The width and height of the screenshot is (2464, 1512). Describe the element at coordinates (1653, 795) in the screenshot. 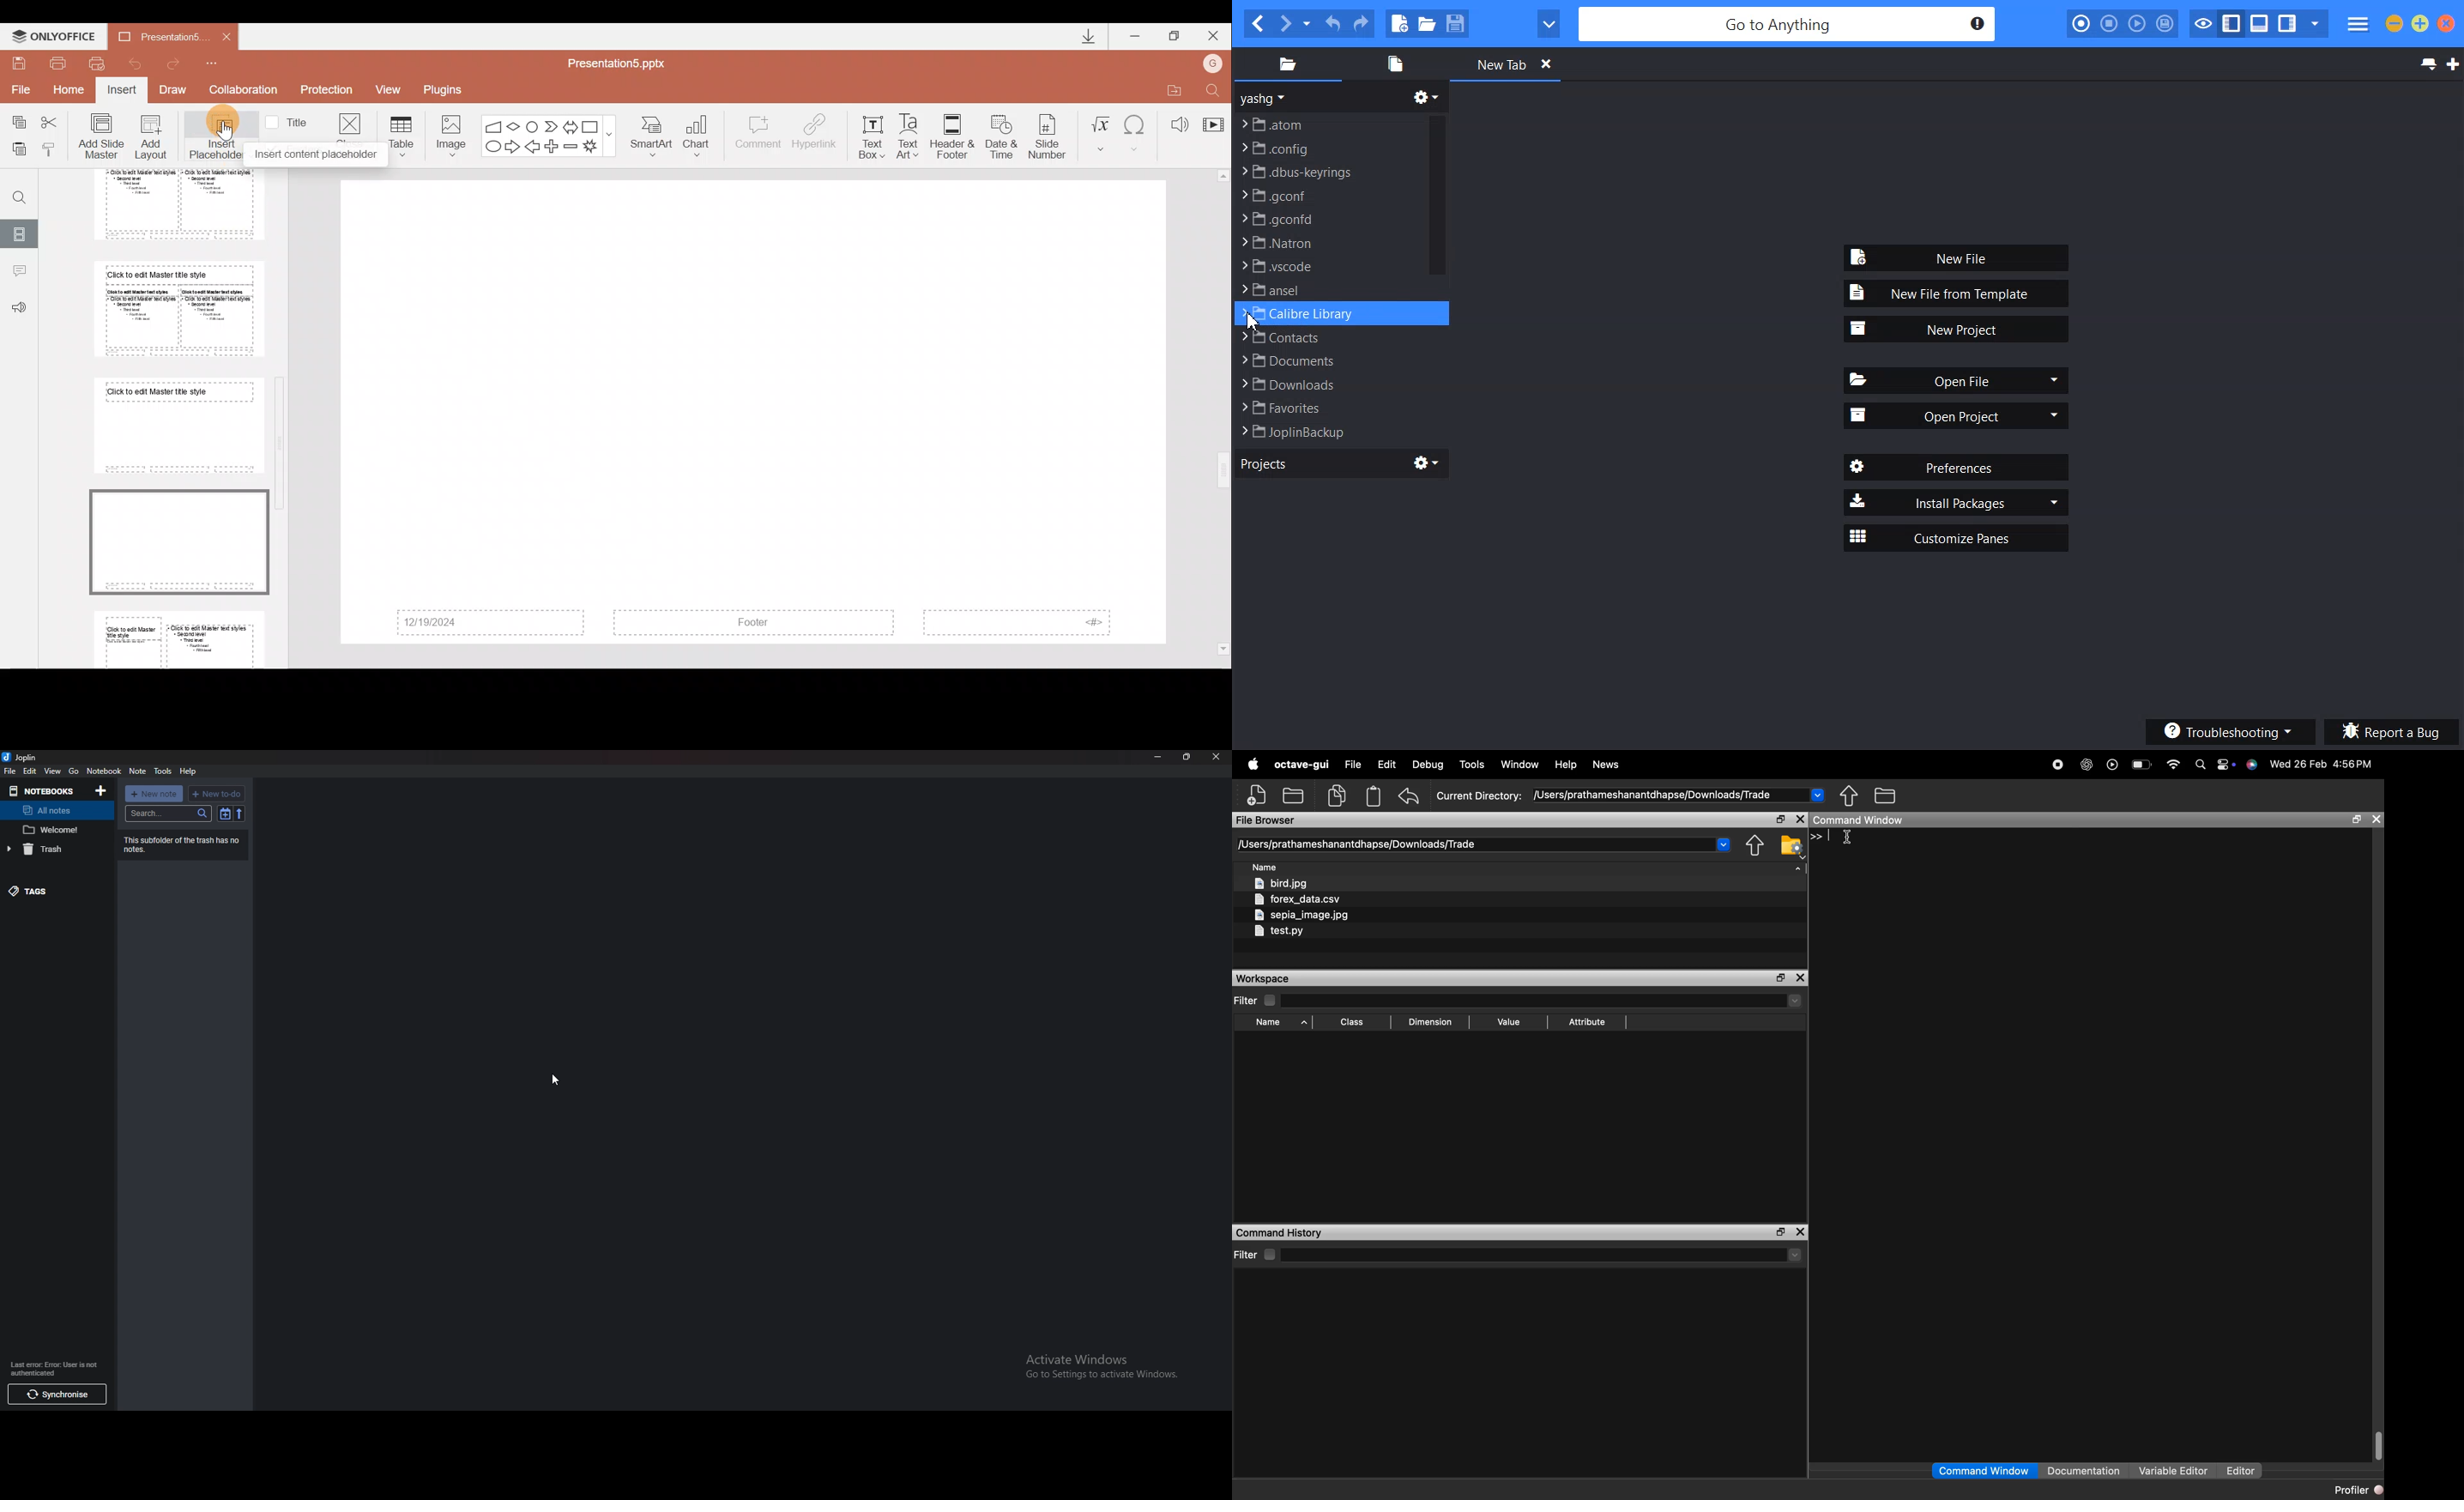

I see `/Users/prathameshanantdhapse/Downloads/Trade` at that location.